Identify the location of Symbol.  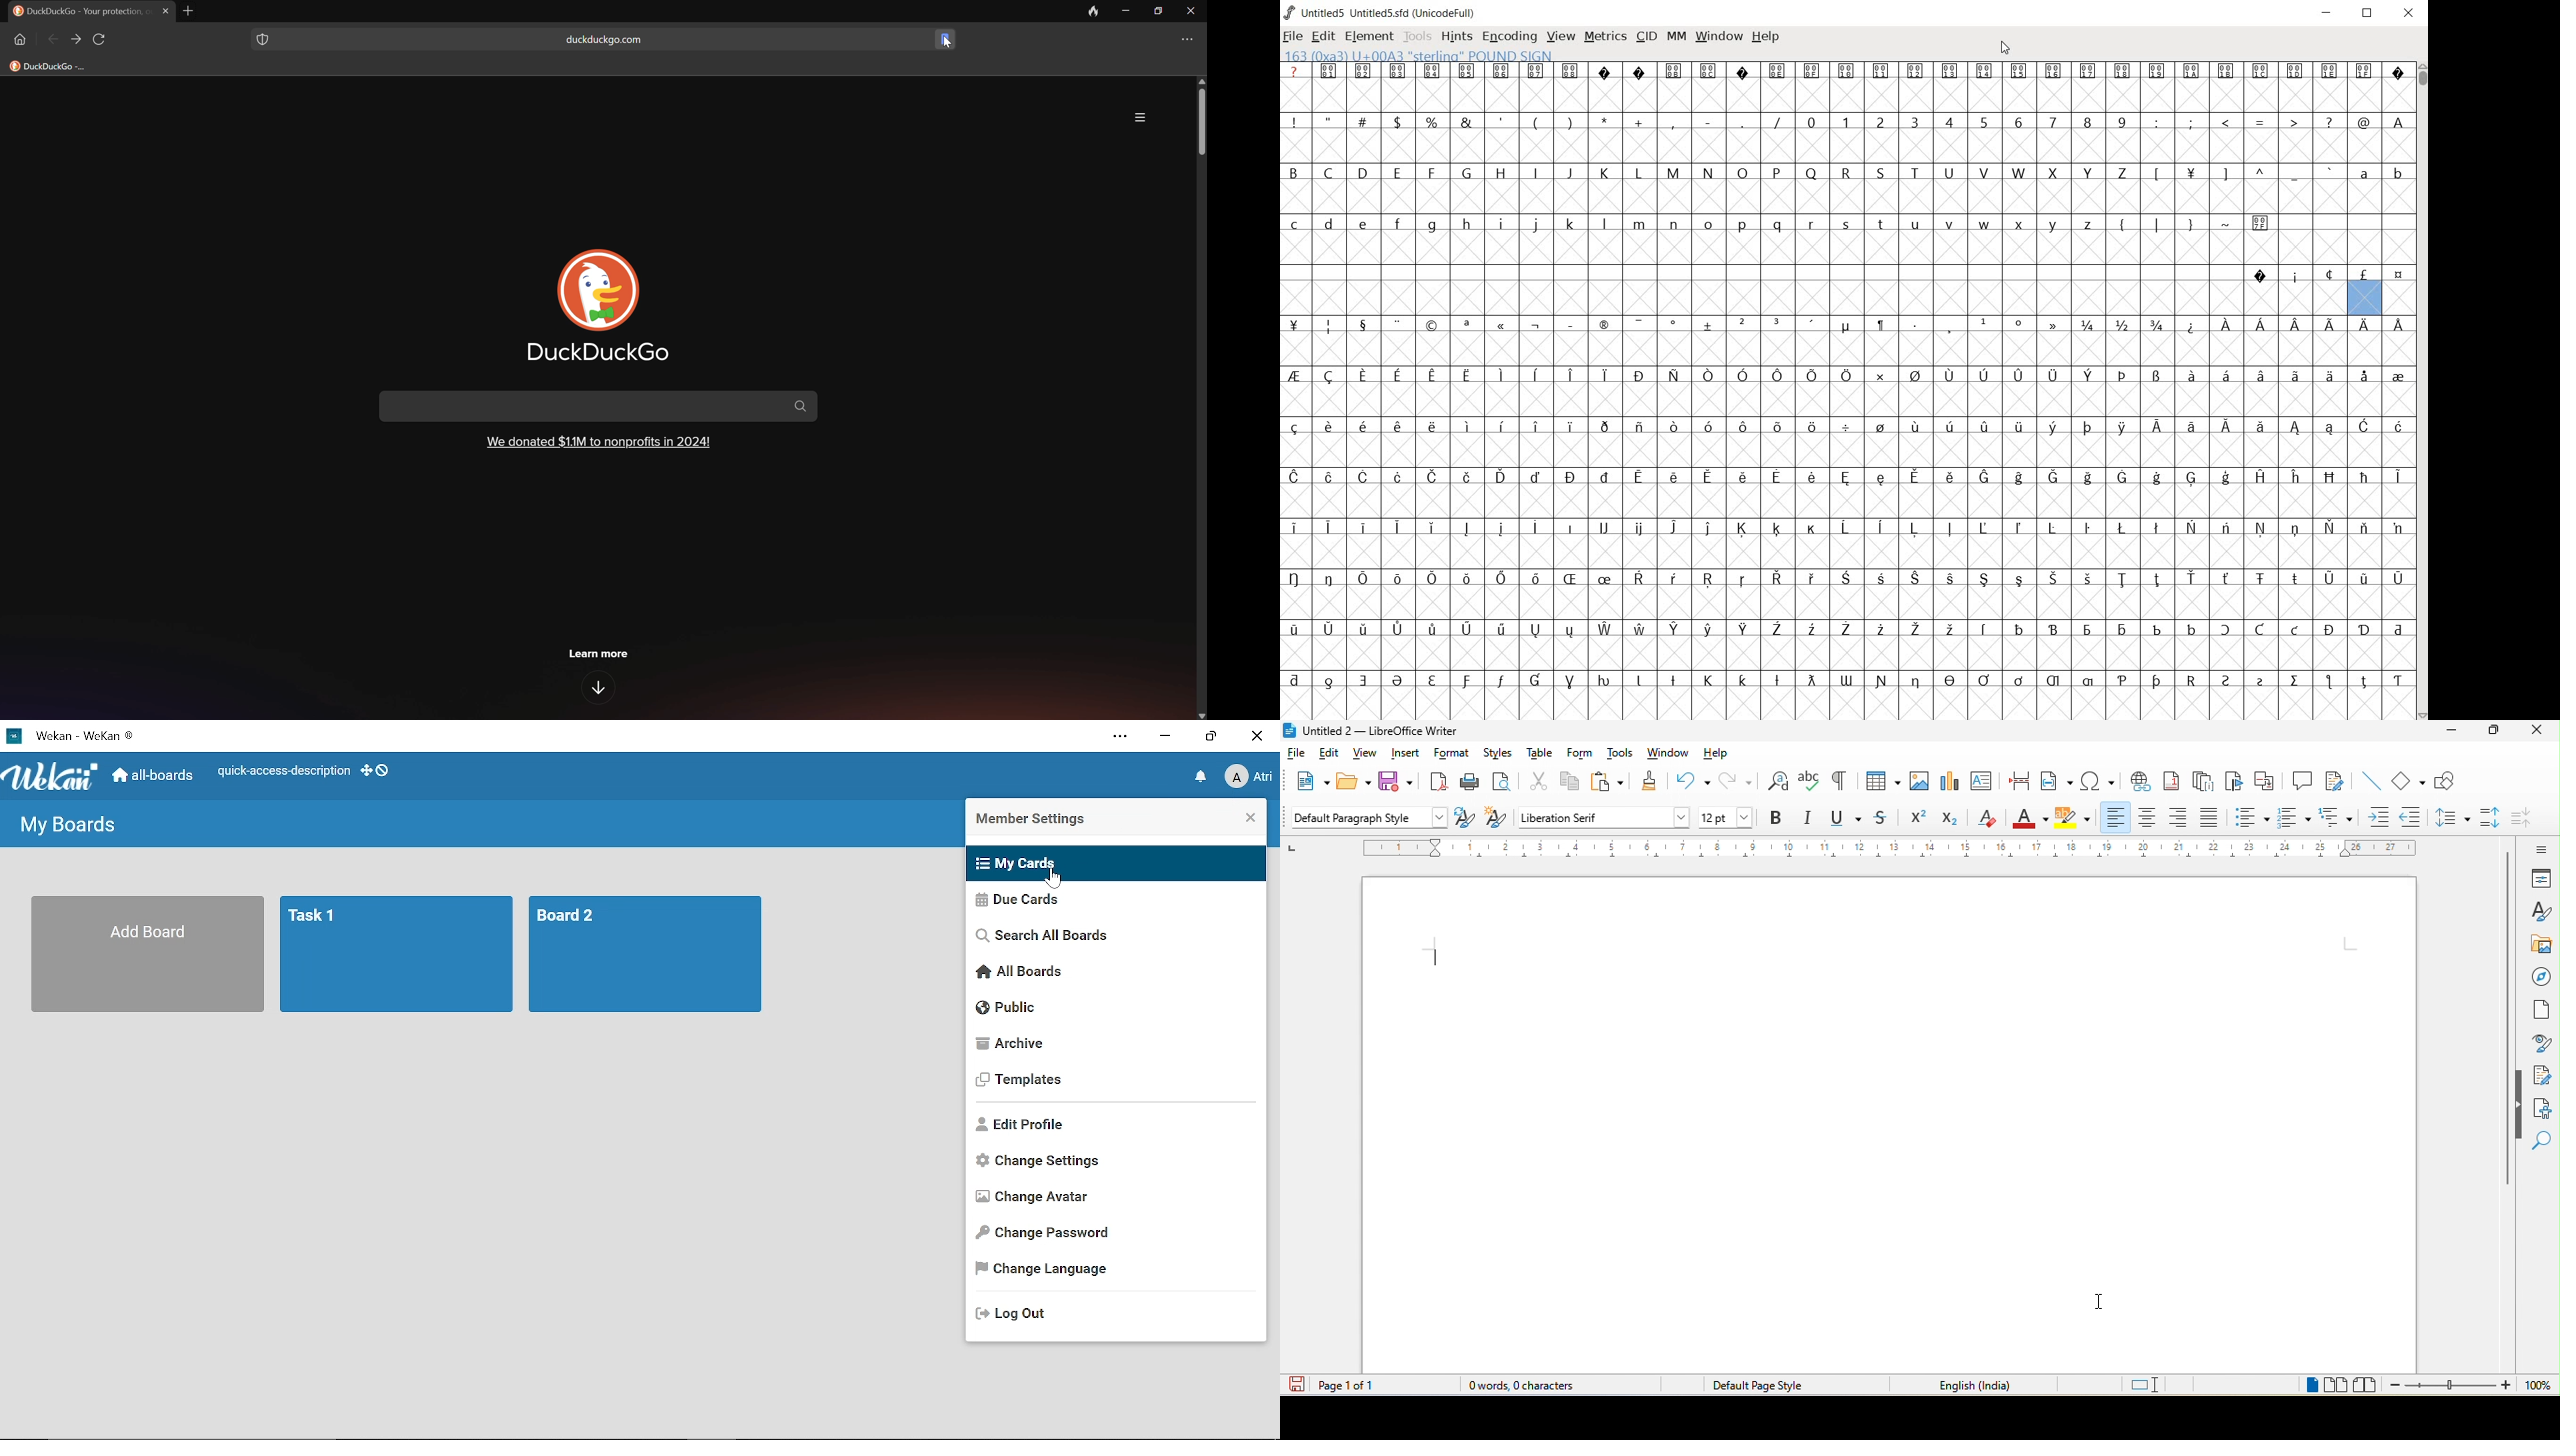
(1570, 376).